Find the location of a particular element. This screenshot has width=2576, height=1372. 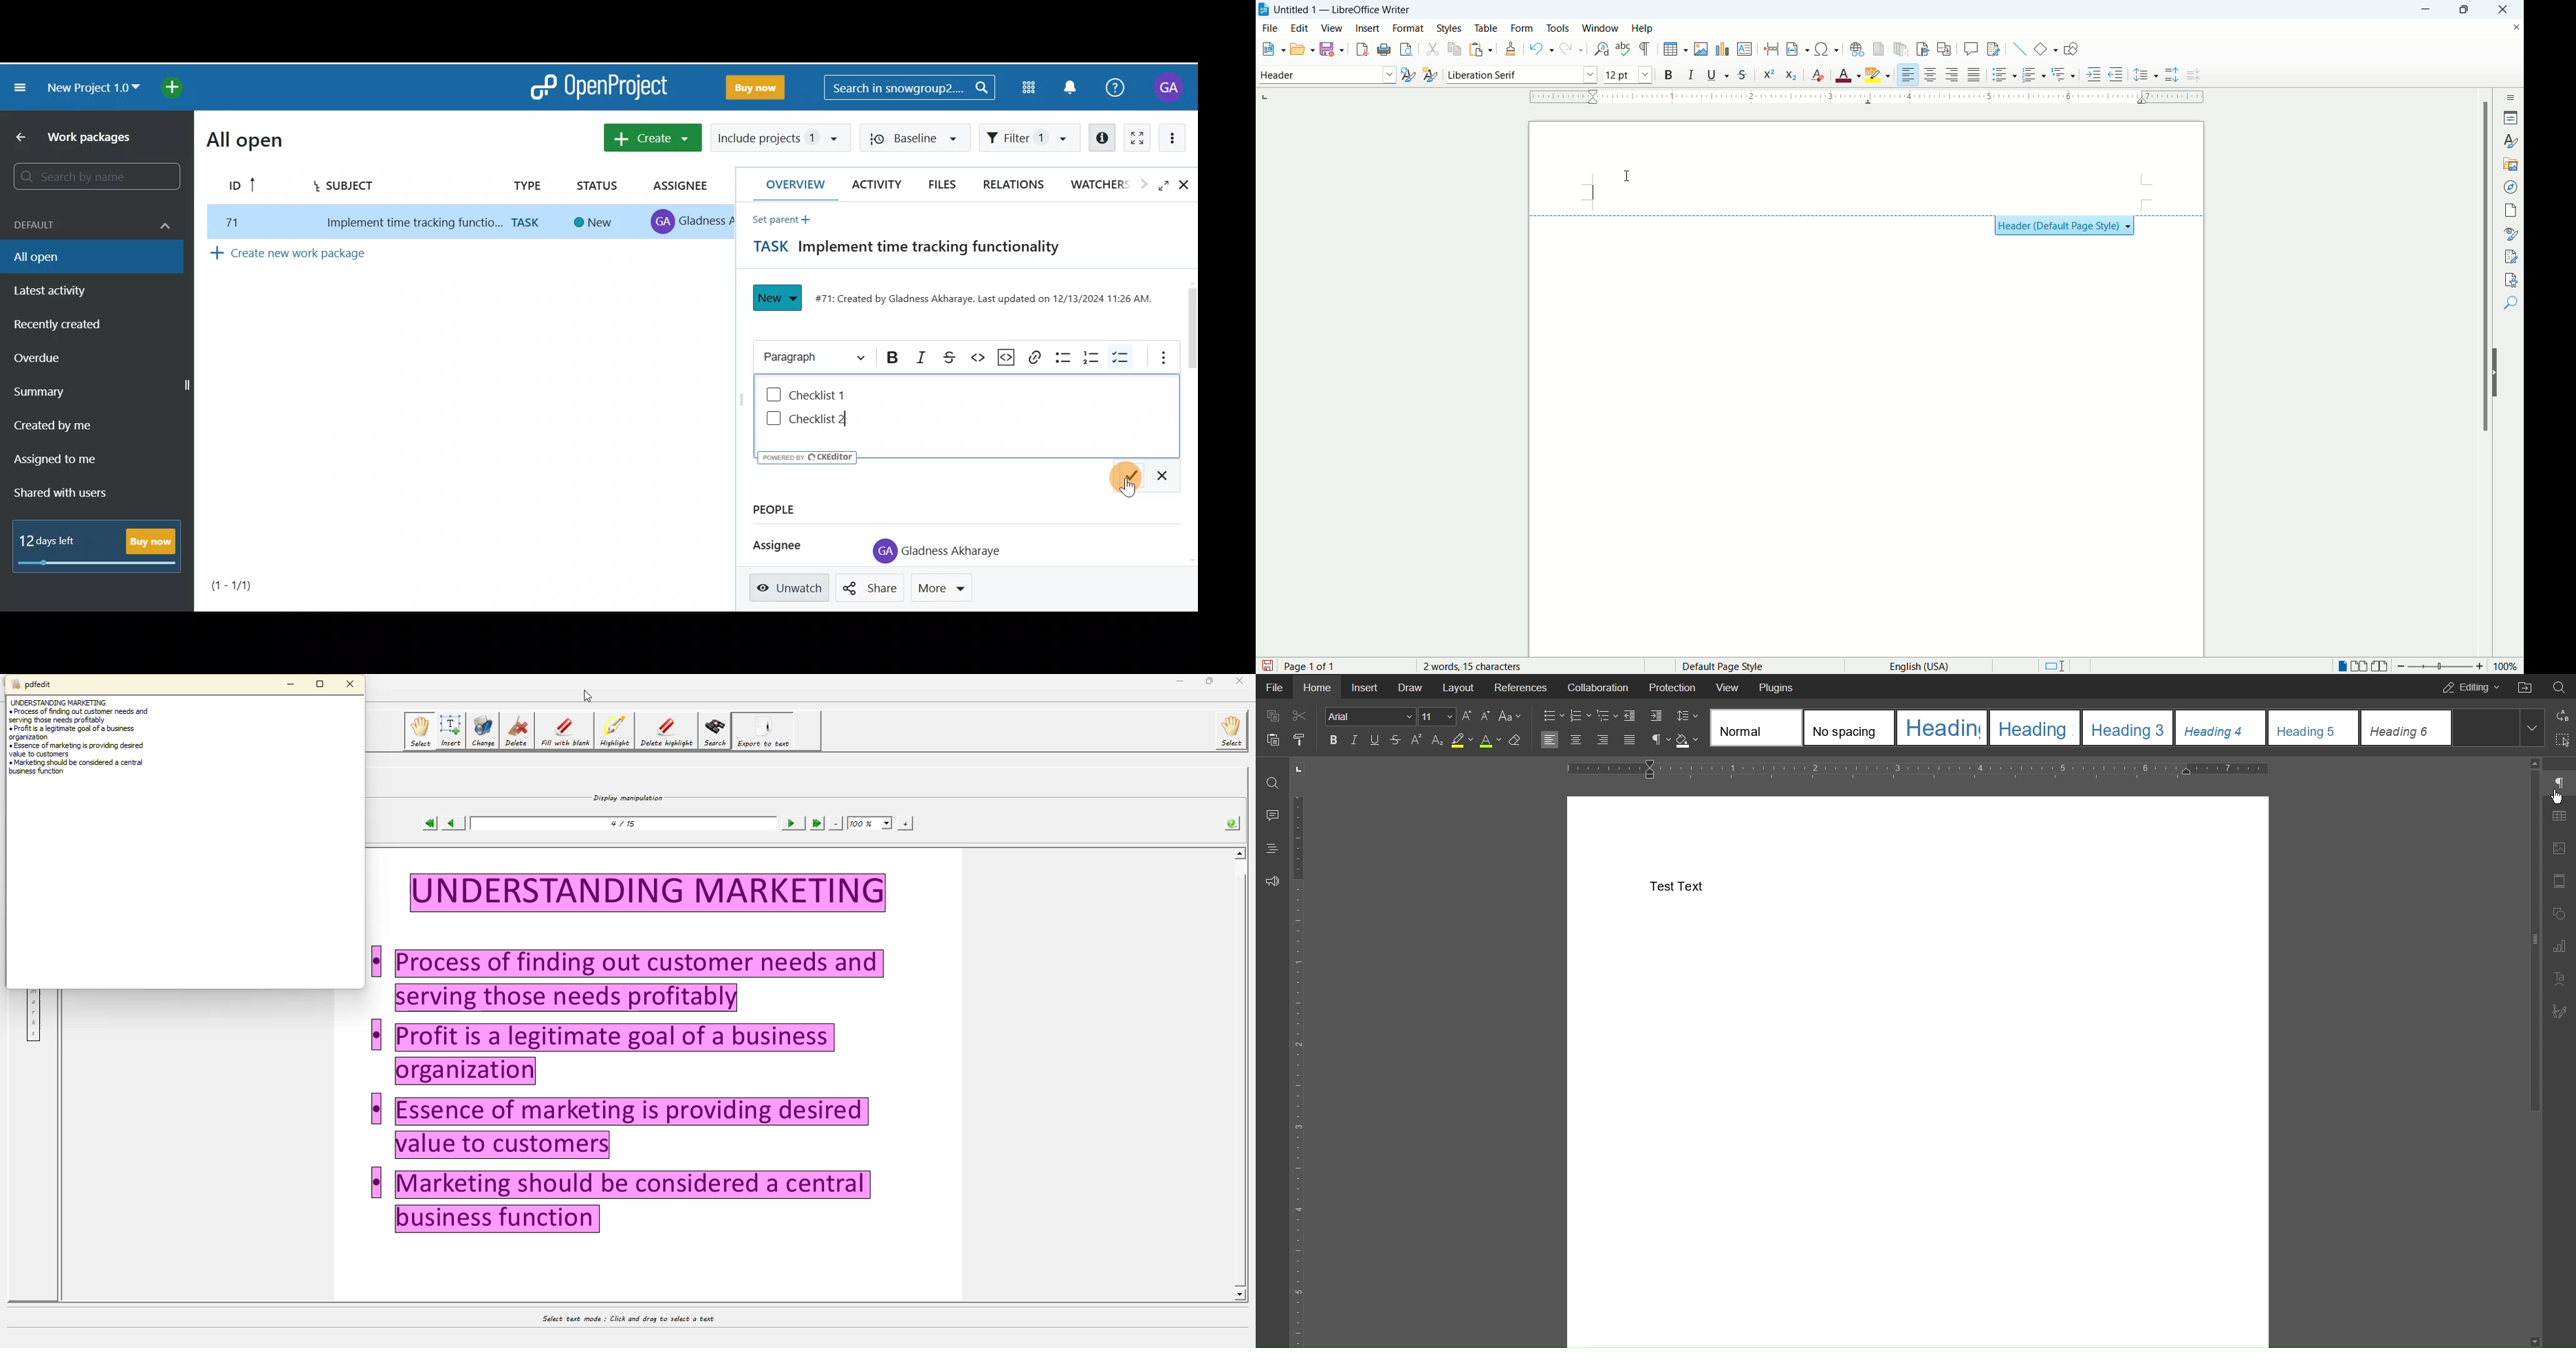

Include projects is located at coordinates (779, 137).